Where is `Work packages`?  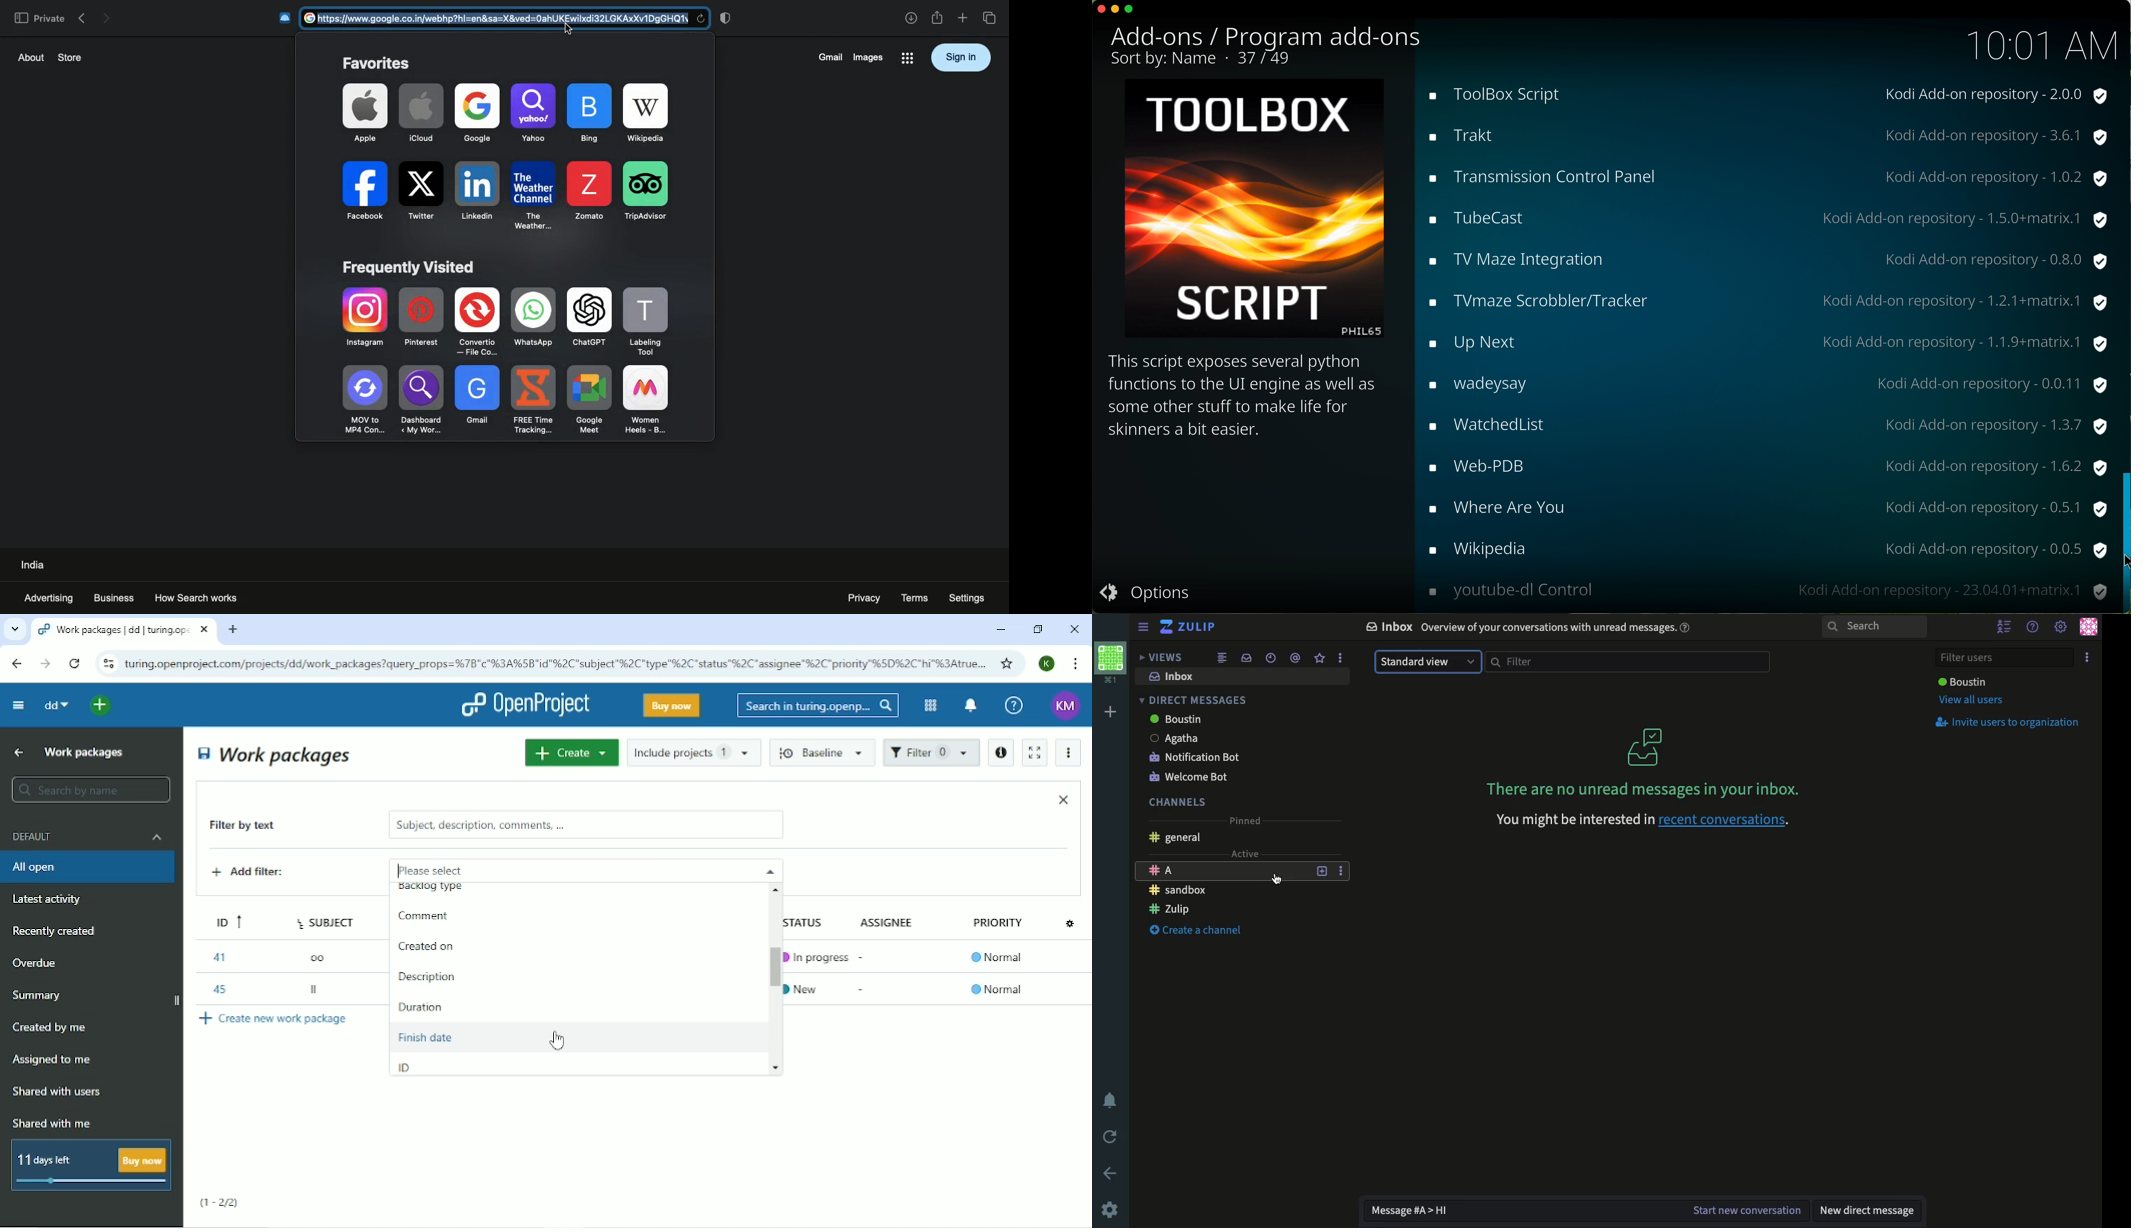 Work packages is located at coordinates (276, 754).